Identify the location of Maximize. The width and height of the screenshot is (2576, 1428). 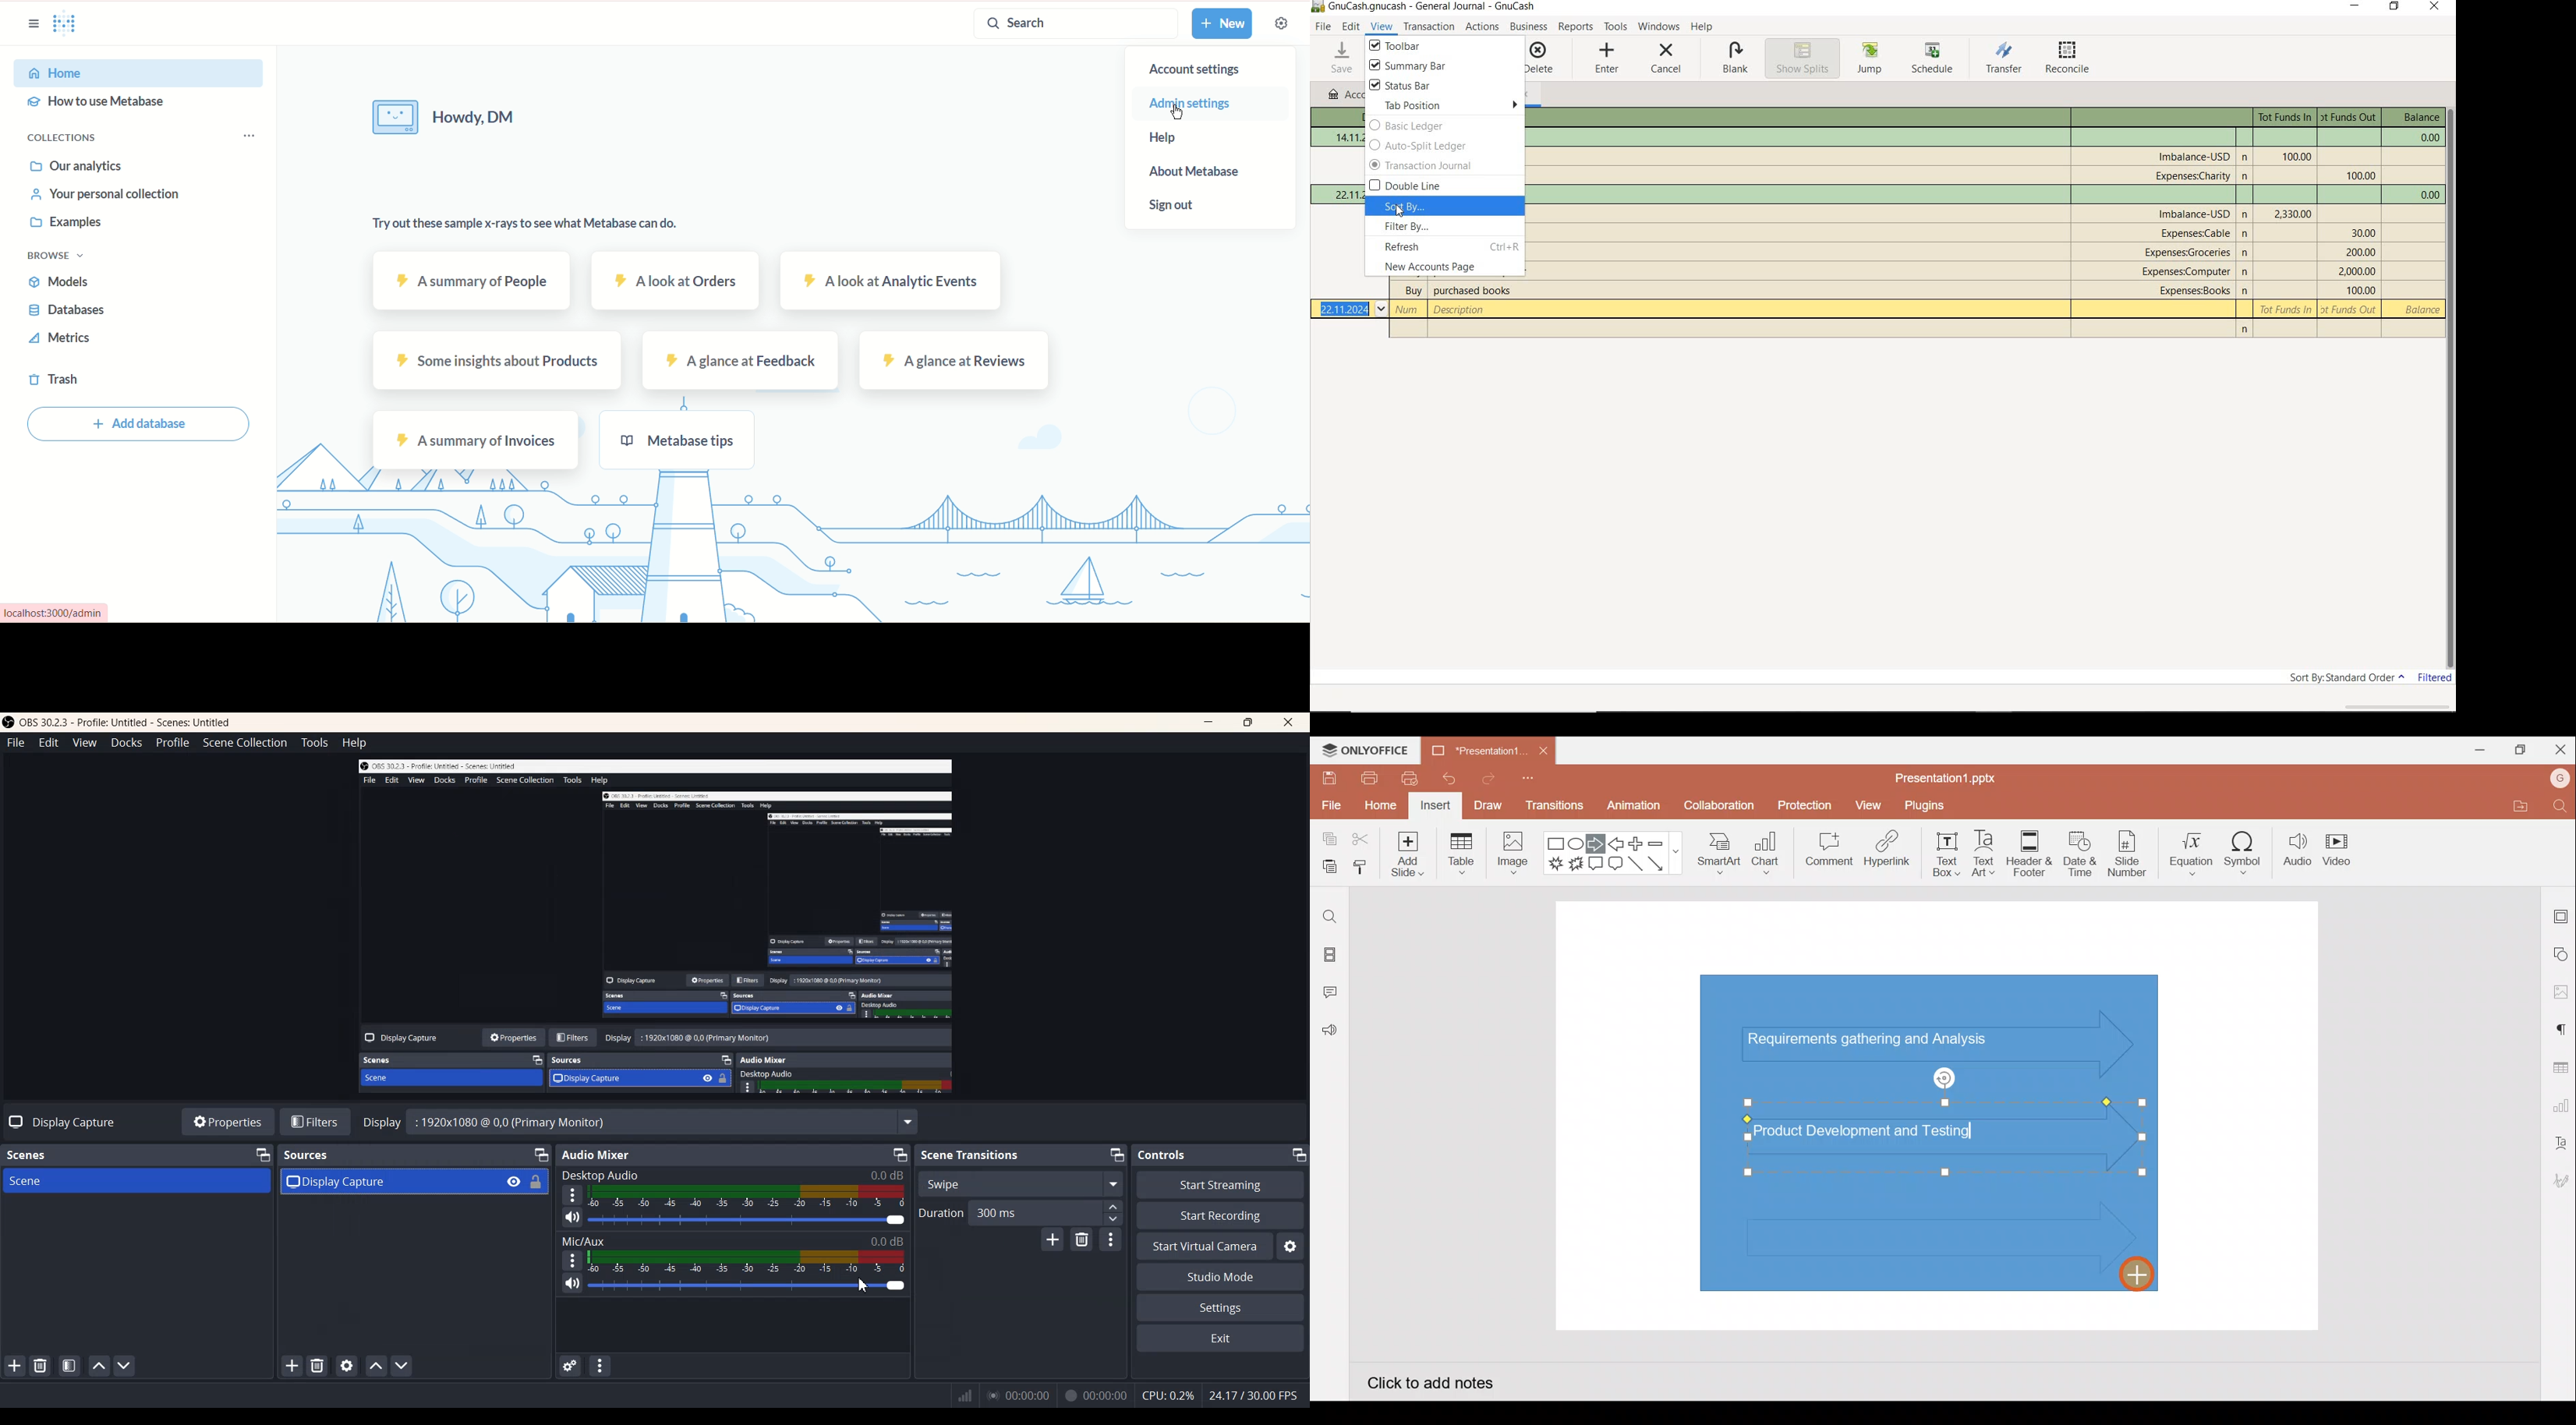
(2517, 750).